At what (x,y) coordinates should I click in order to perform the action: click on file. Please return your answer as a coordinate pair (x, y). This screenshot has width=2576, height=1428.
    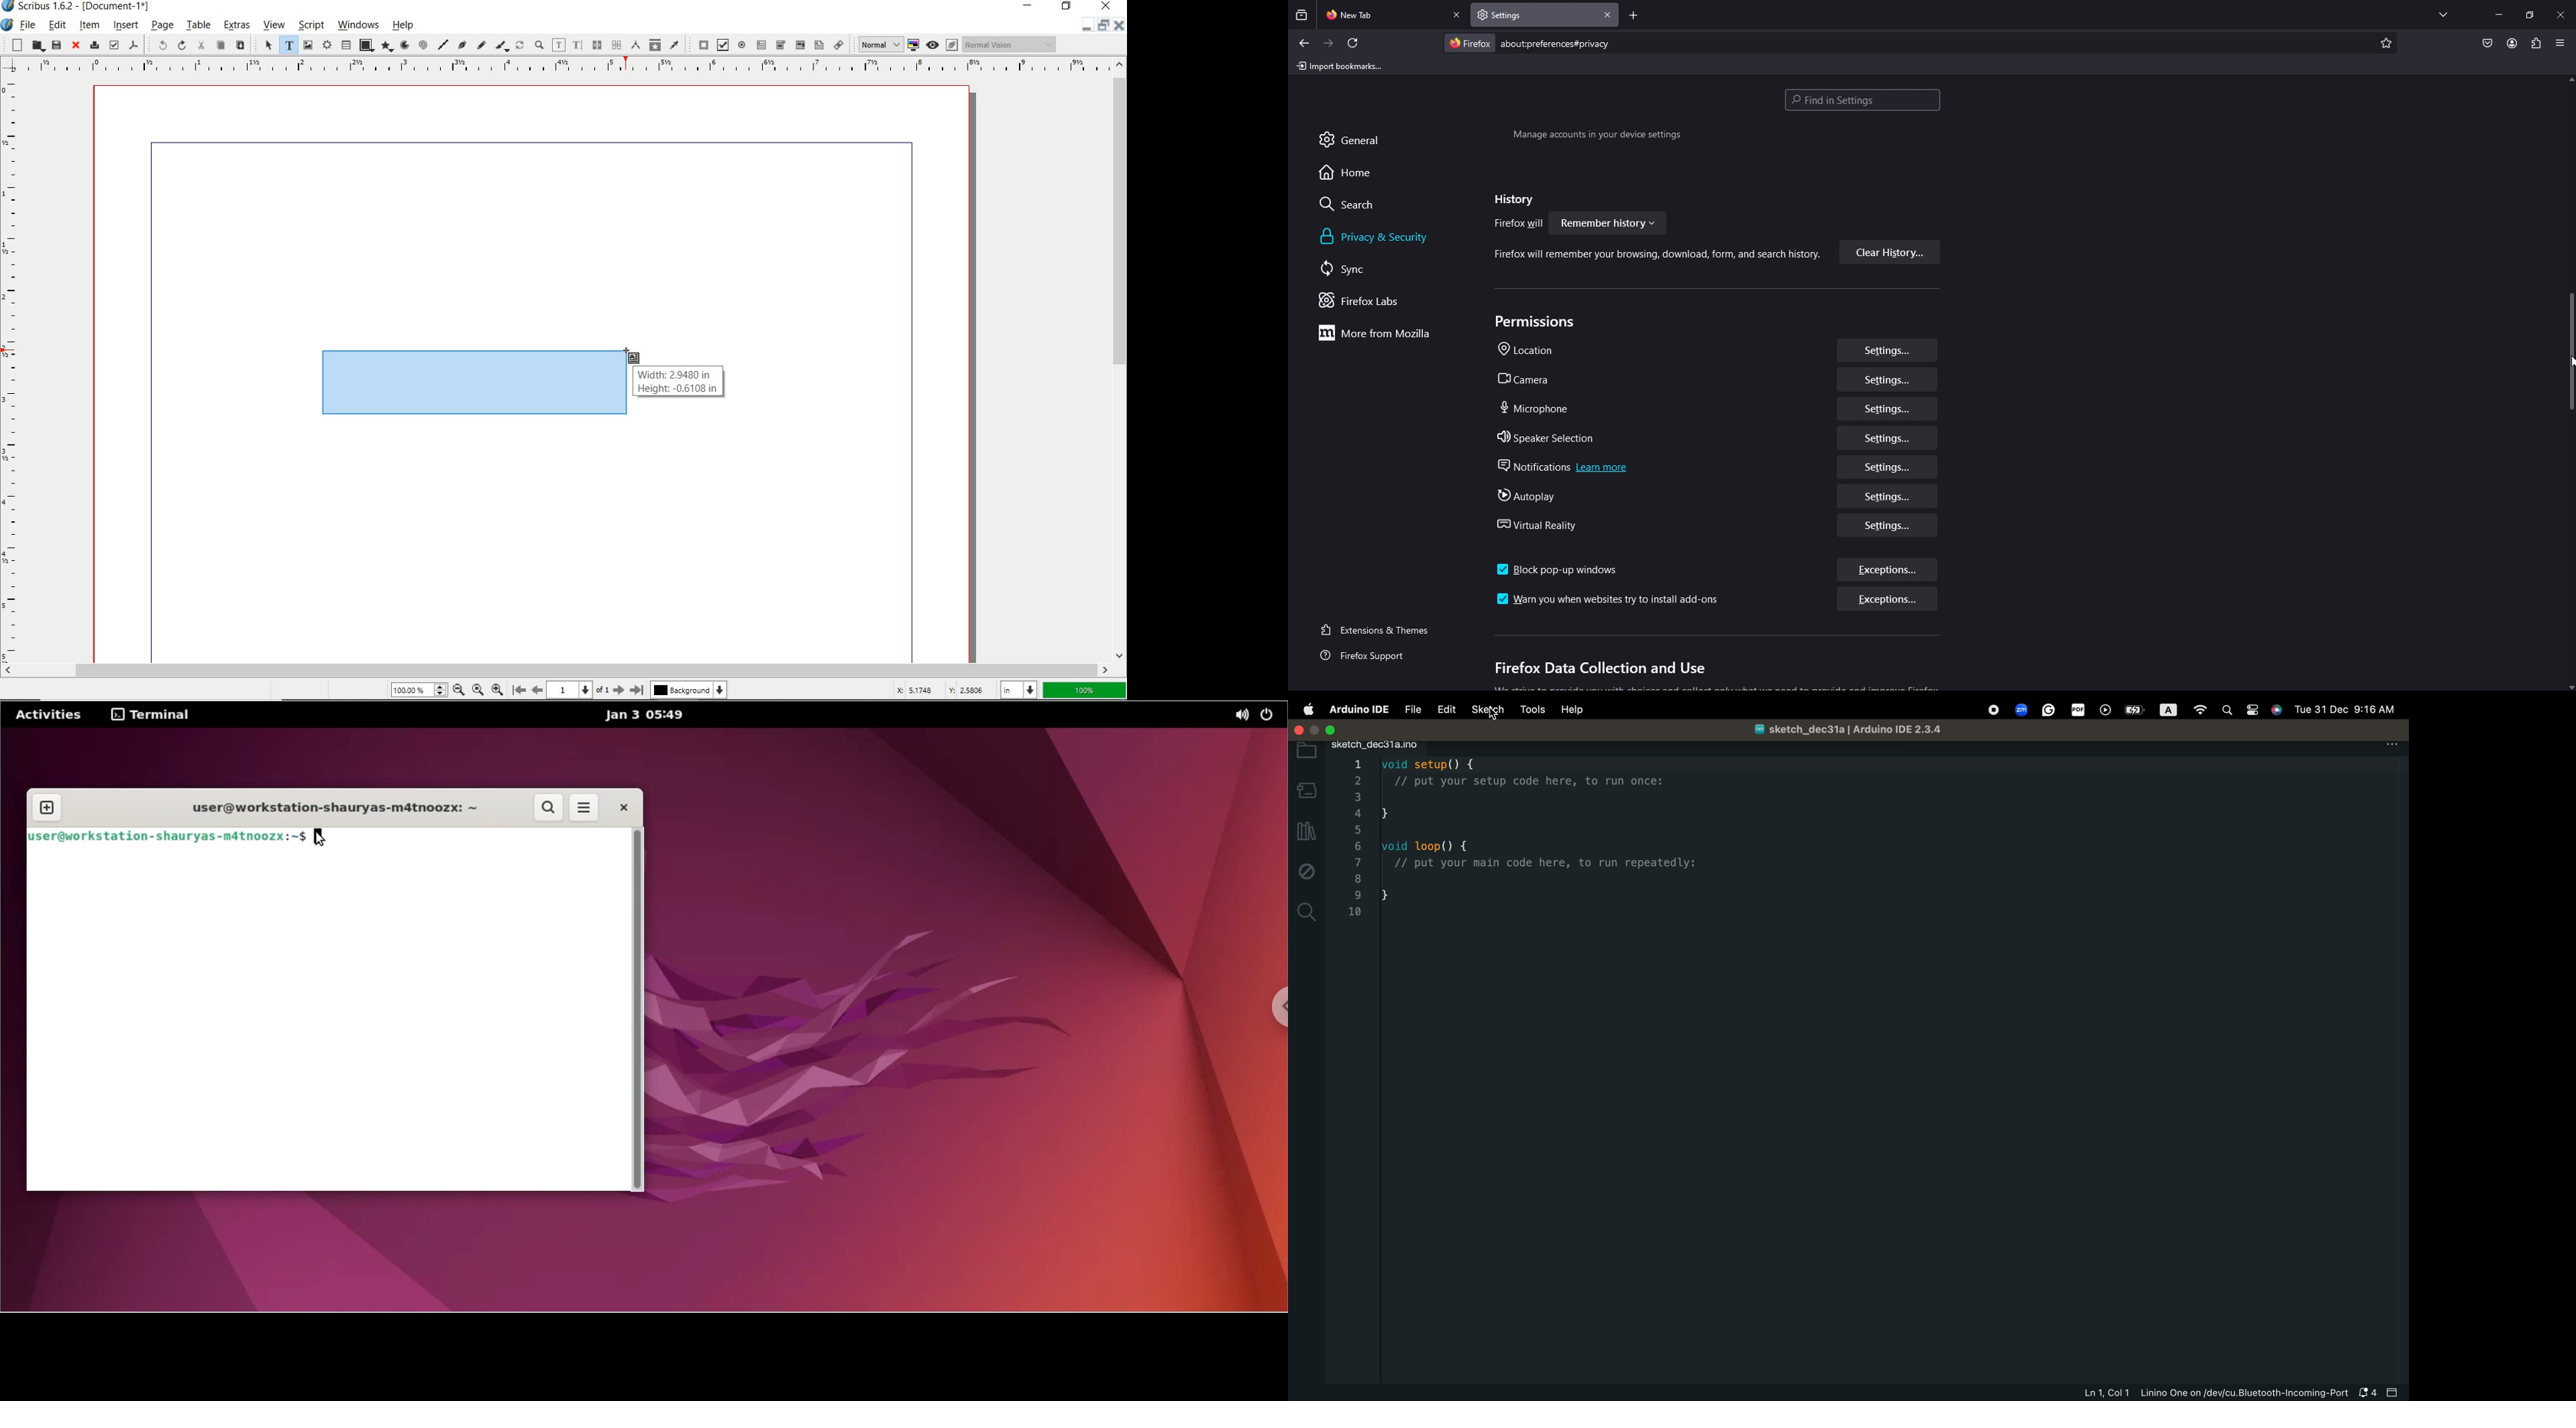
    Looking at the image, I should click on (1413, 710).